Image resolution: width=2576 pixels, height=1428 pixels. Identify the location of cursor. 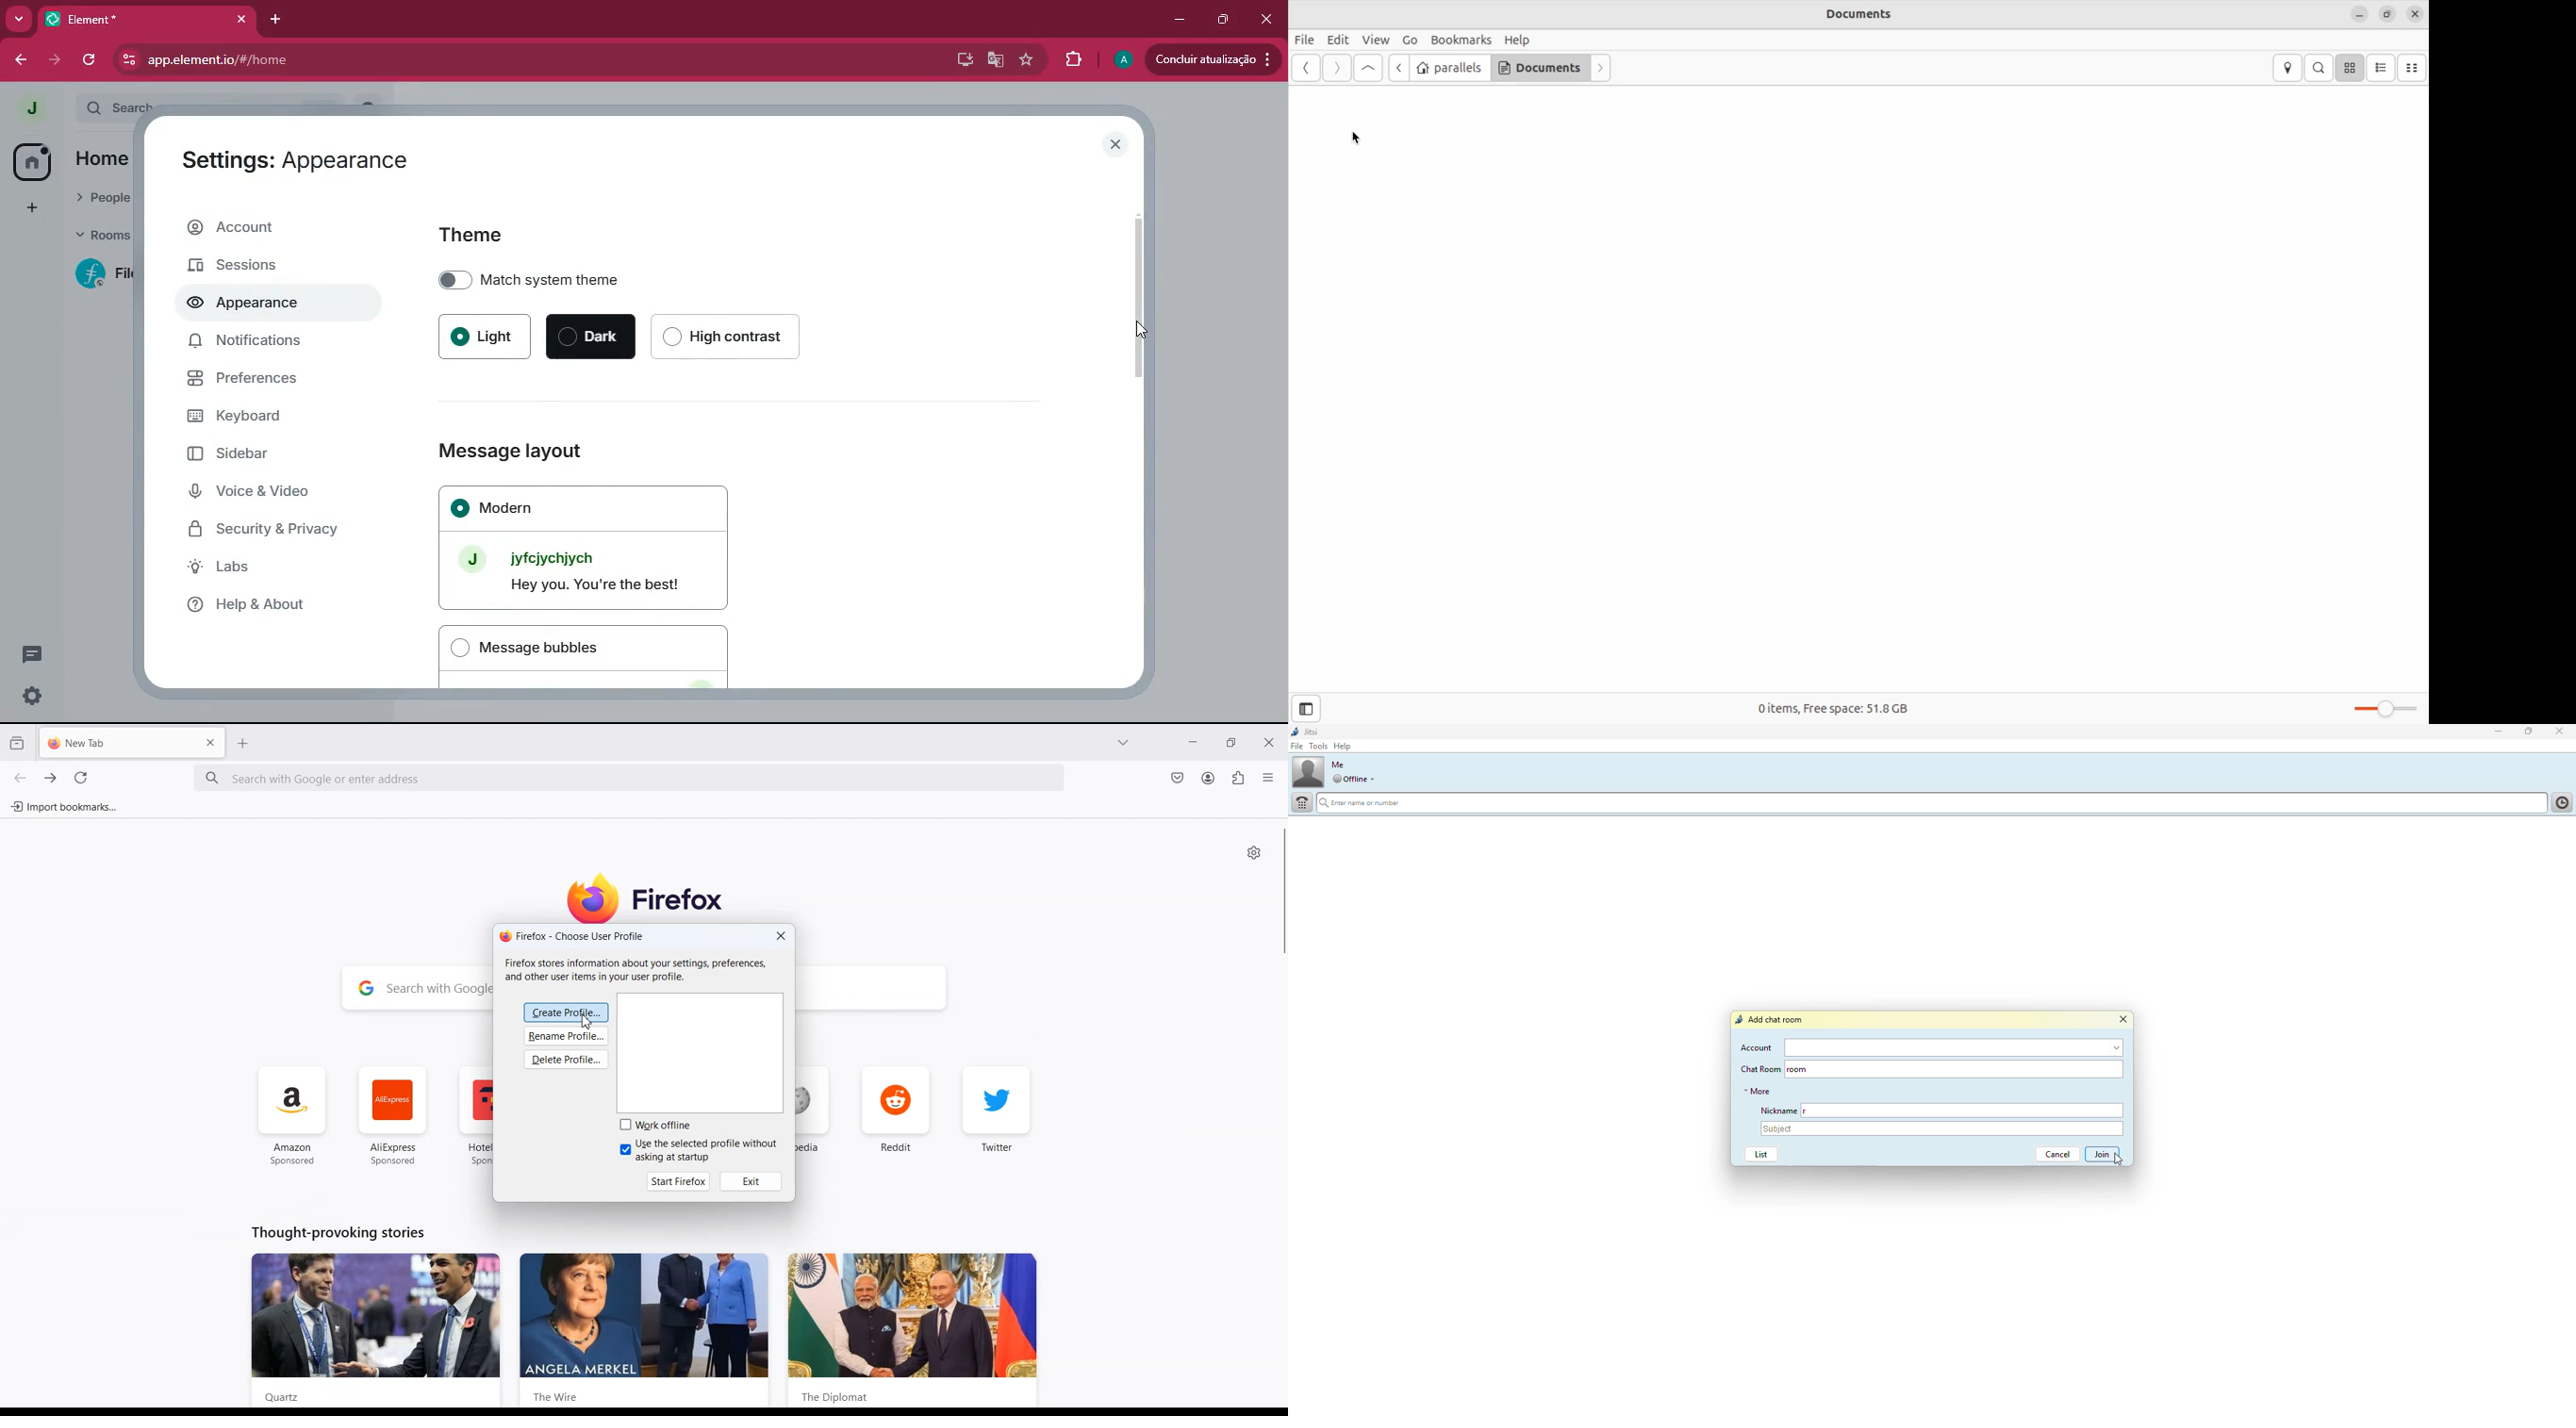
(1361, 139).